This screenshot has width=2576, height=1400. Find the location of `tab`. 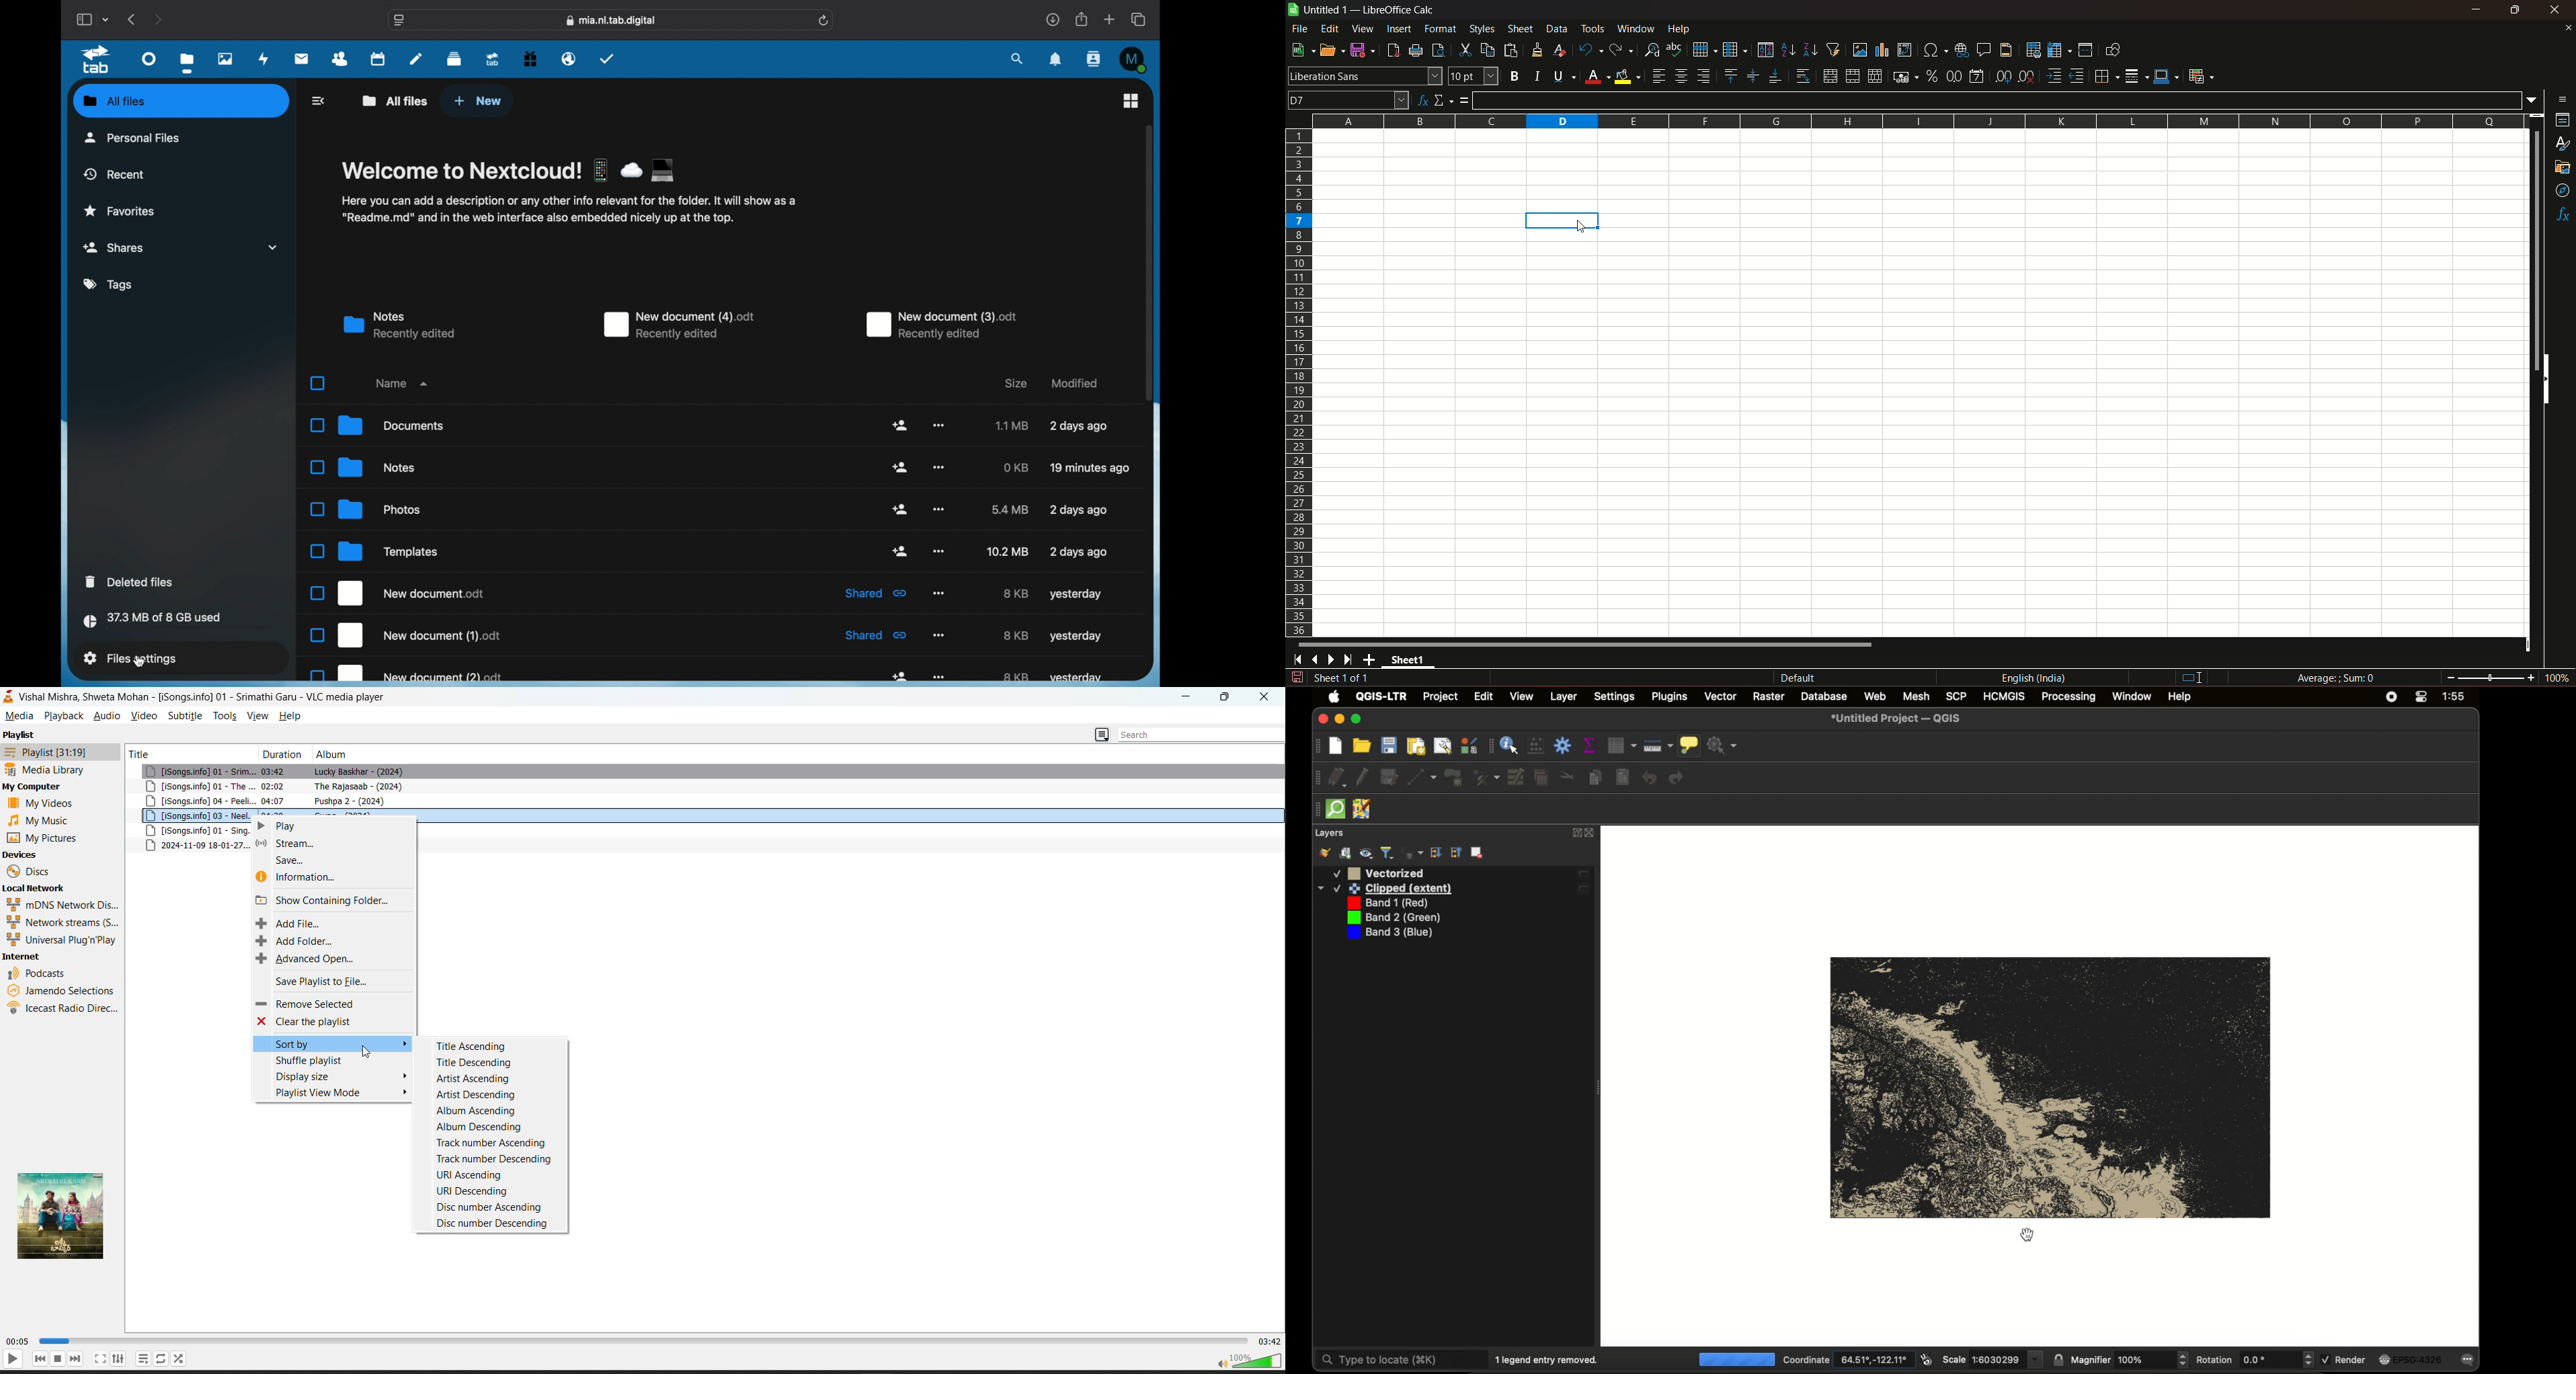

tab is located at coordinates (98, 60).